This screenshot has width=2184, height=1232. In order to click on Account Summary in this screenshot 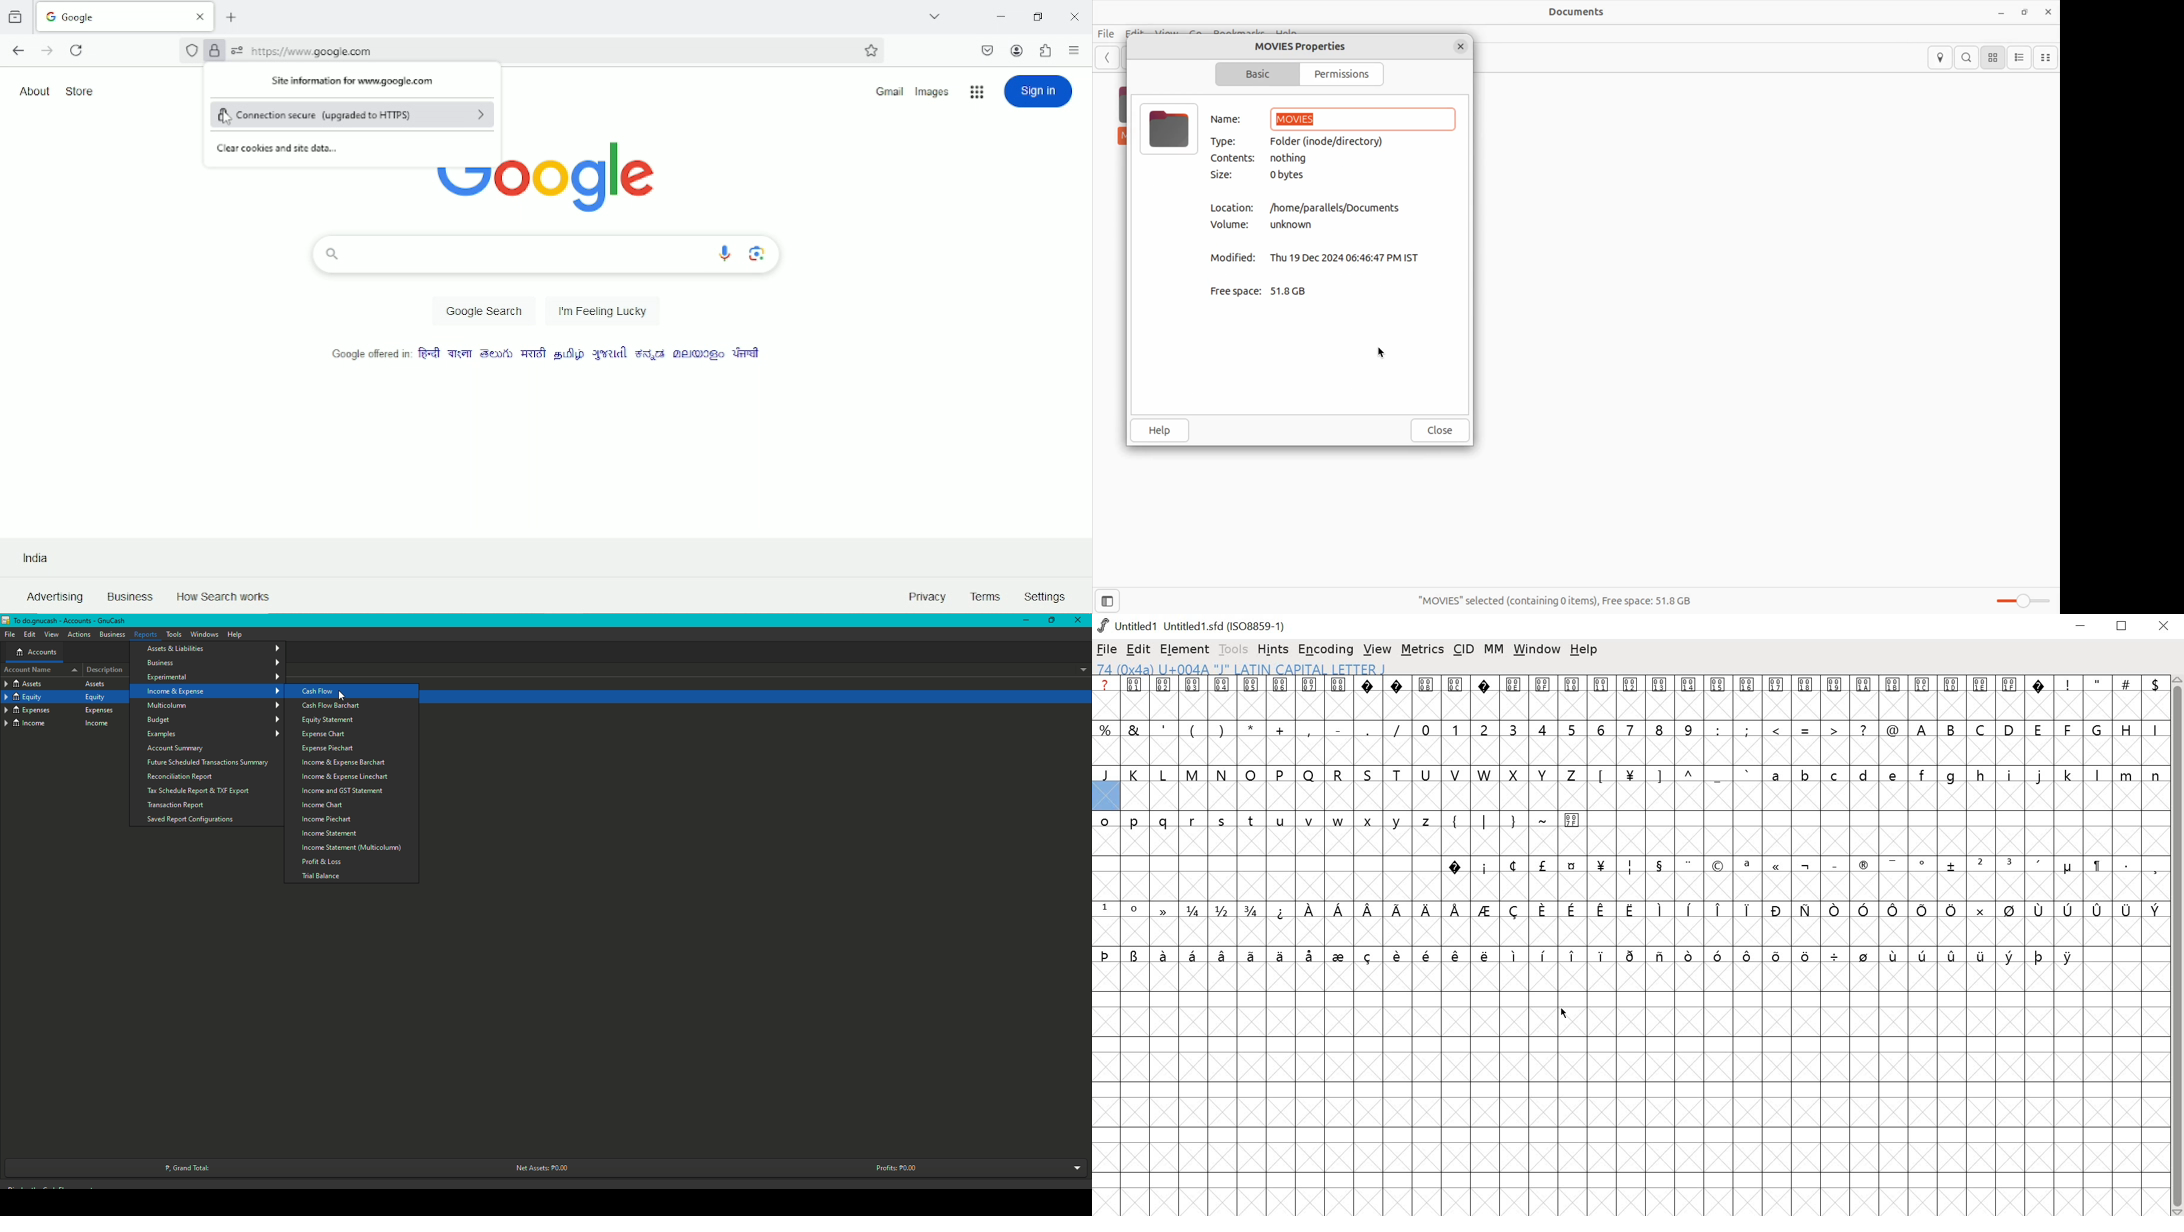, I will do `click(177, 748)`.